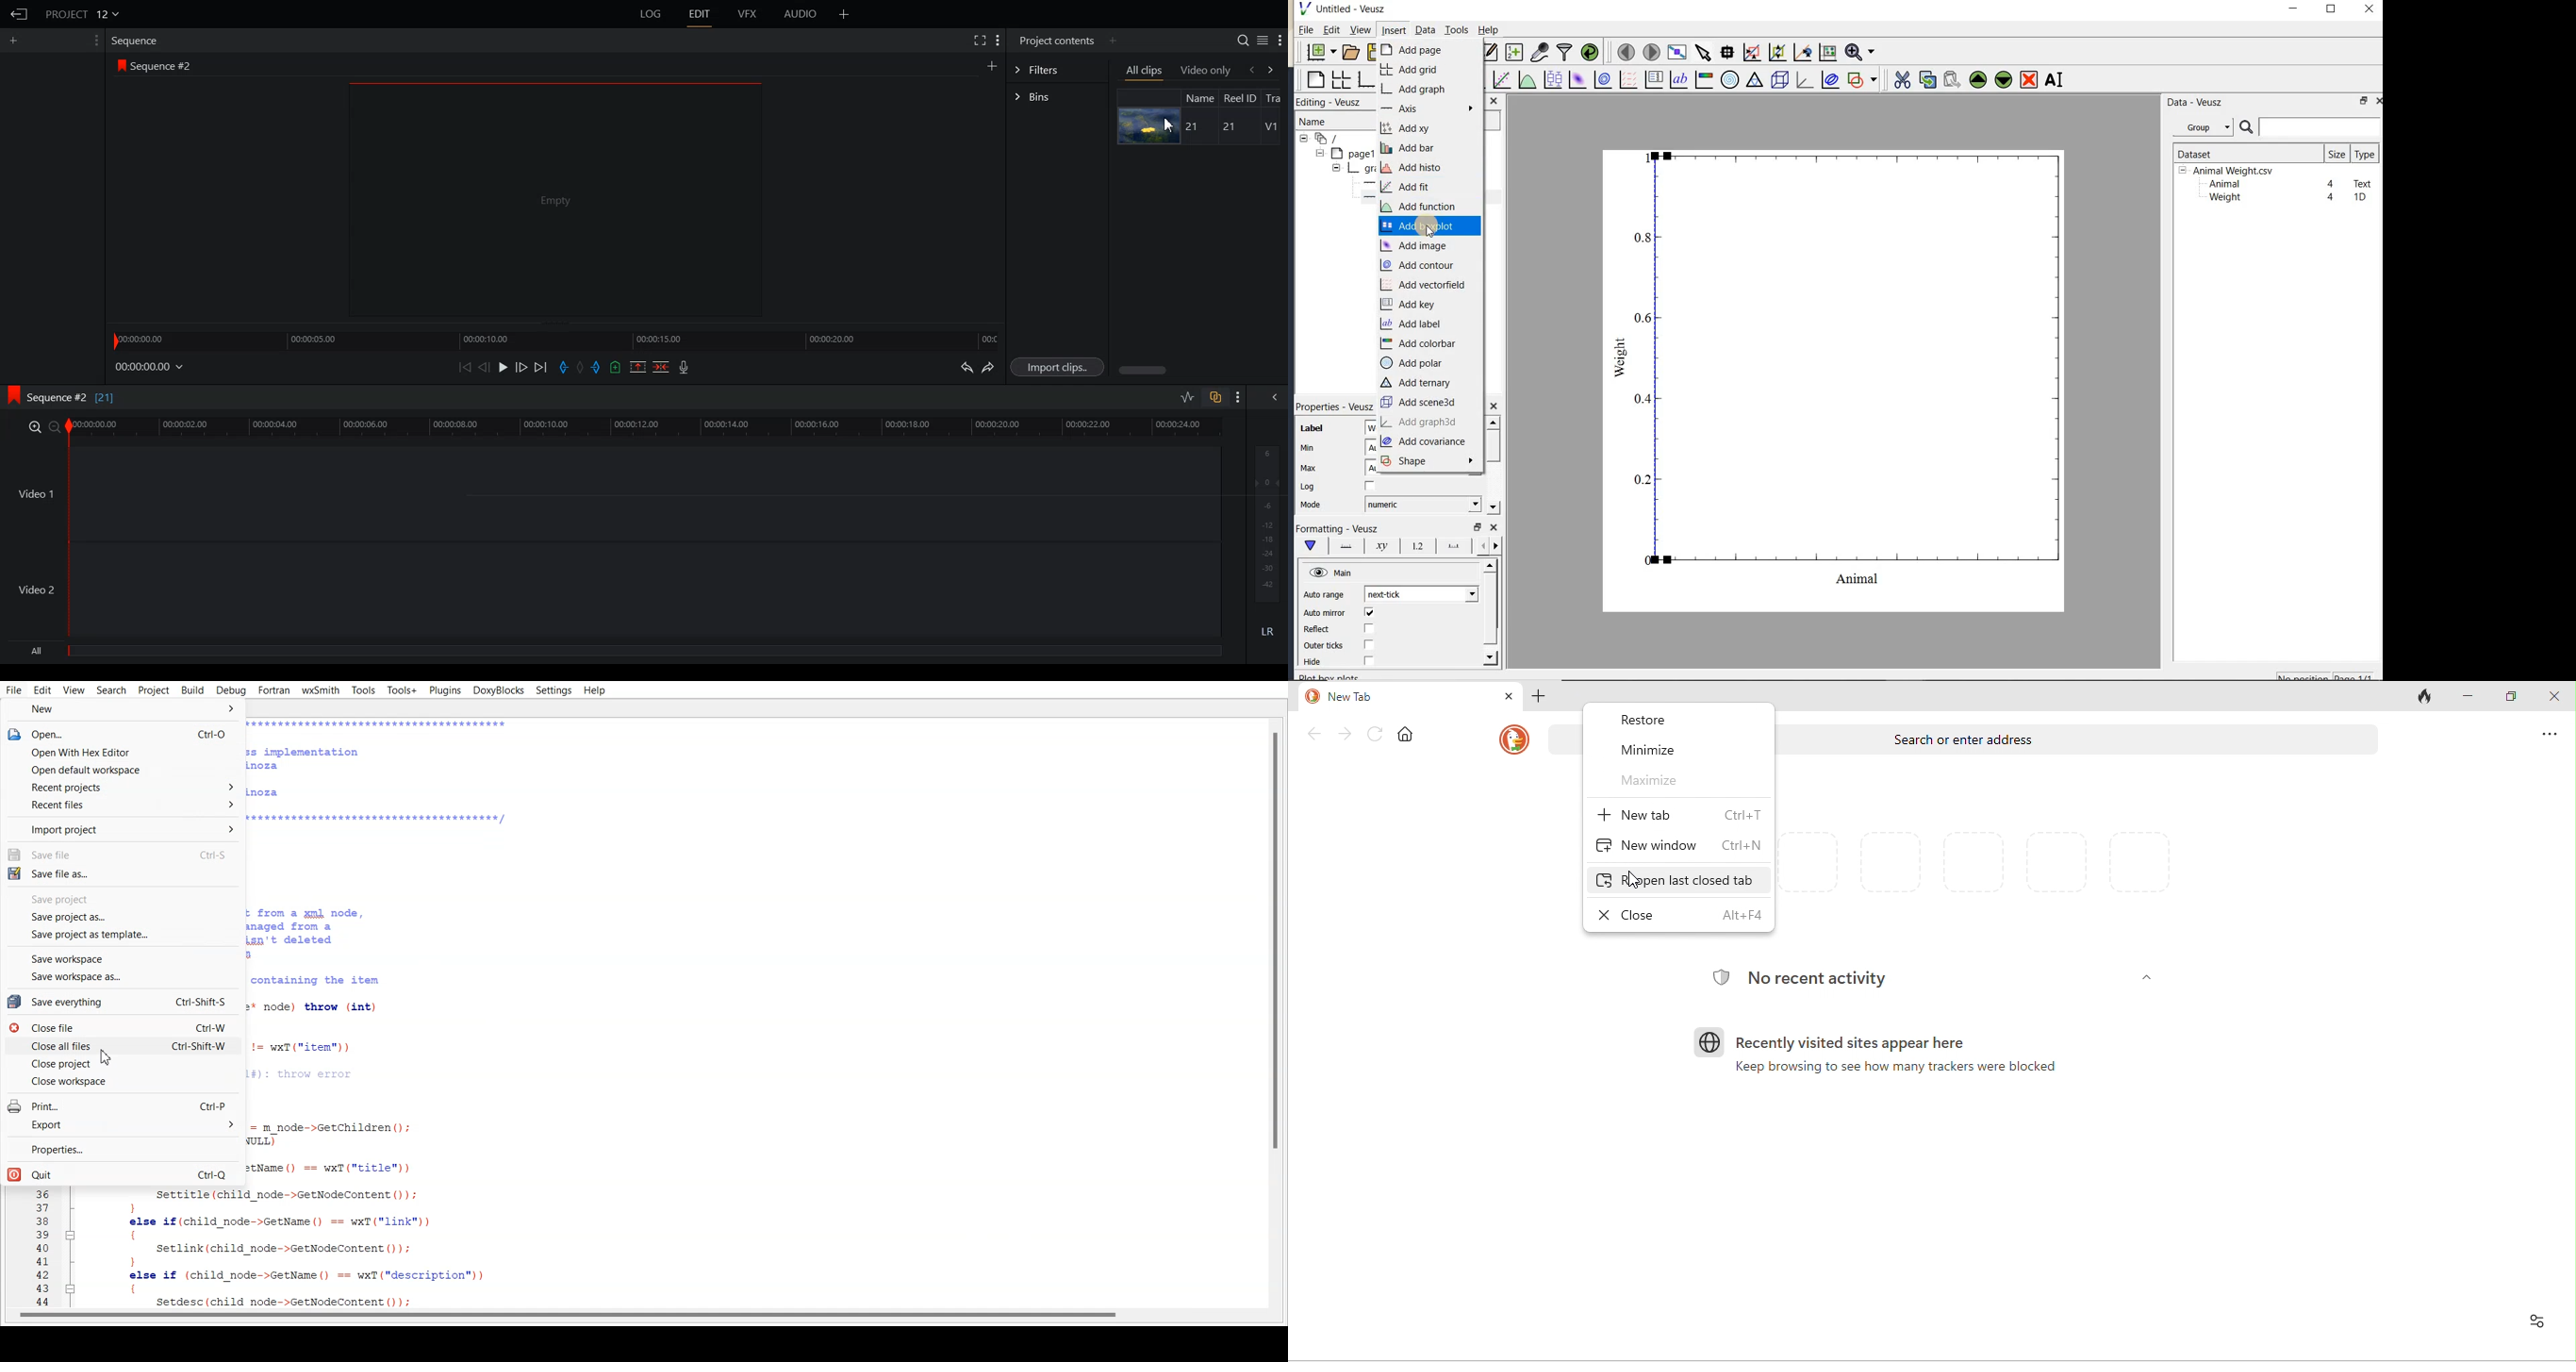  I want to click on Settings, so click(553, 690).